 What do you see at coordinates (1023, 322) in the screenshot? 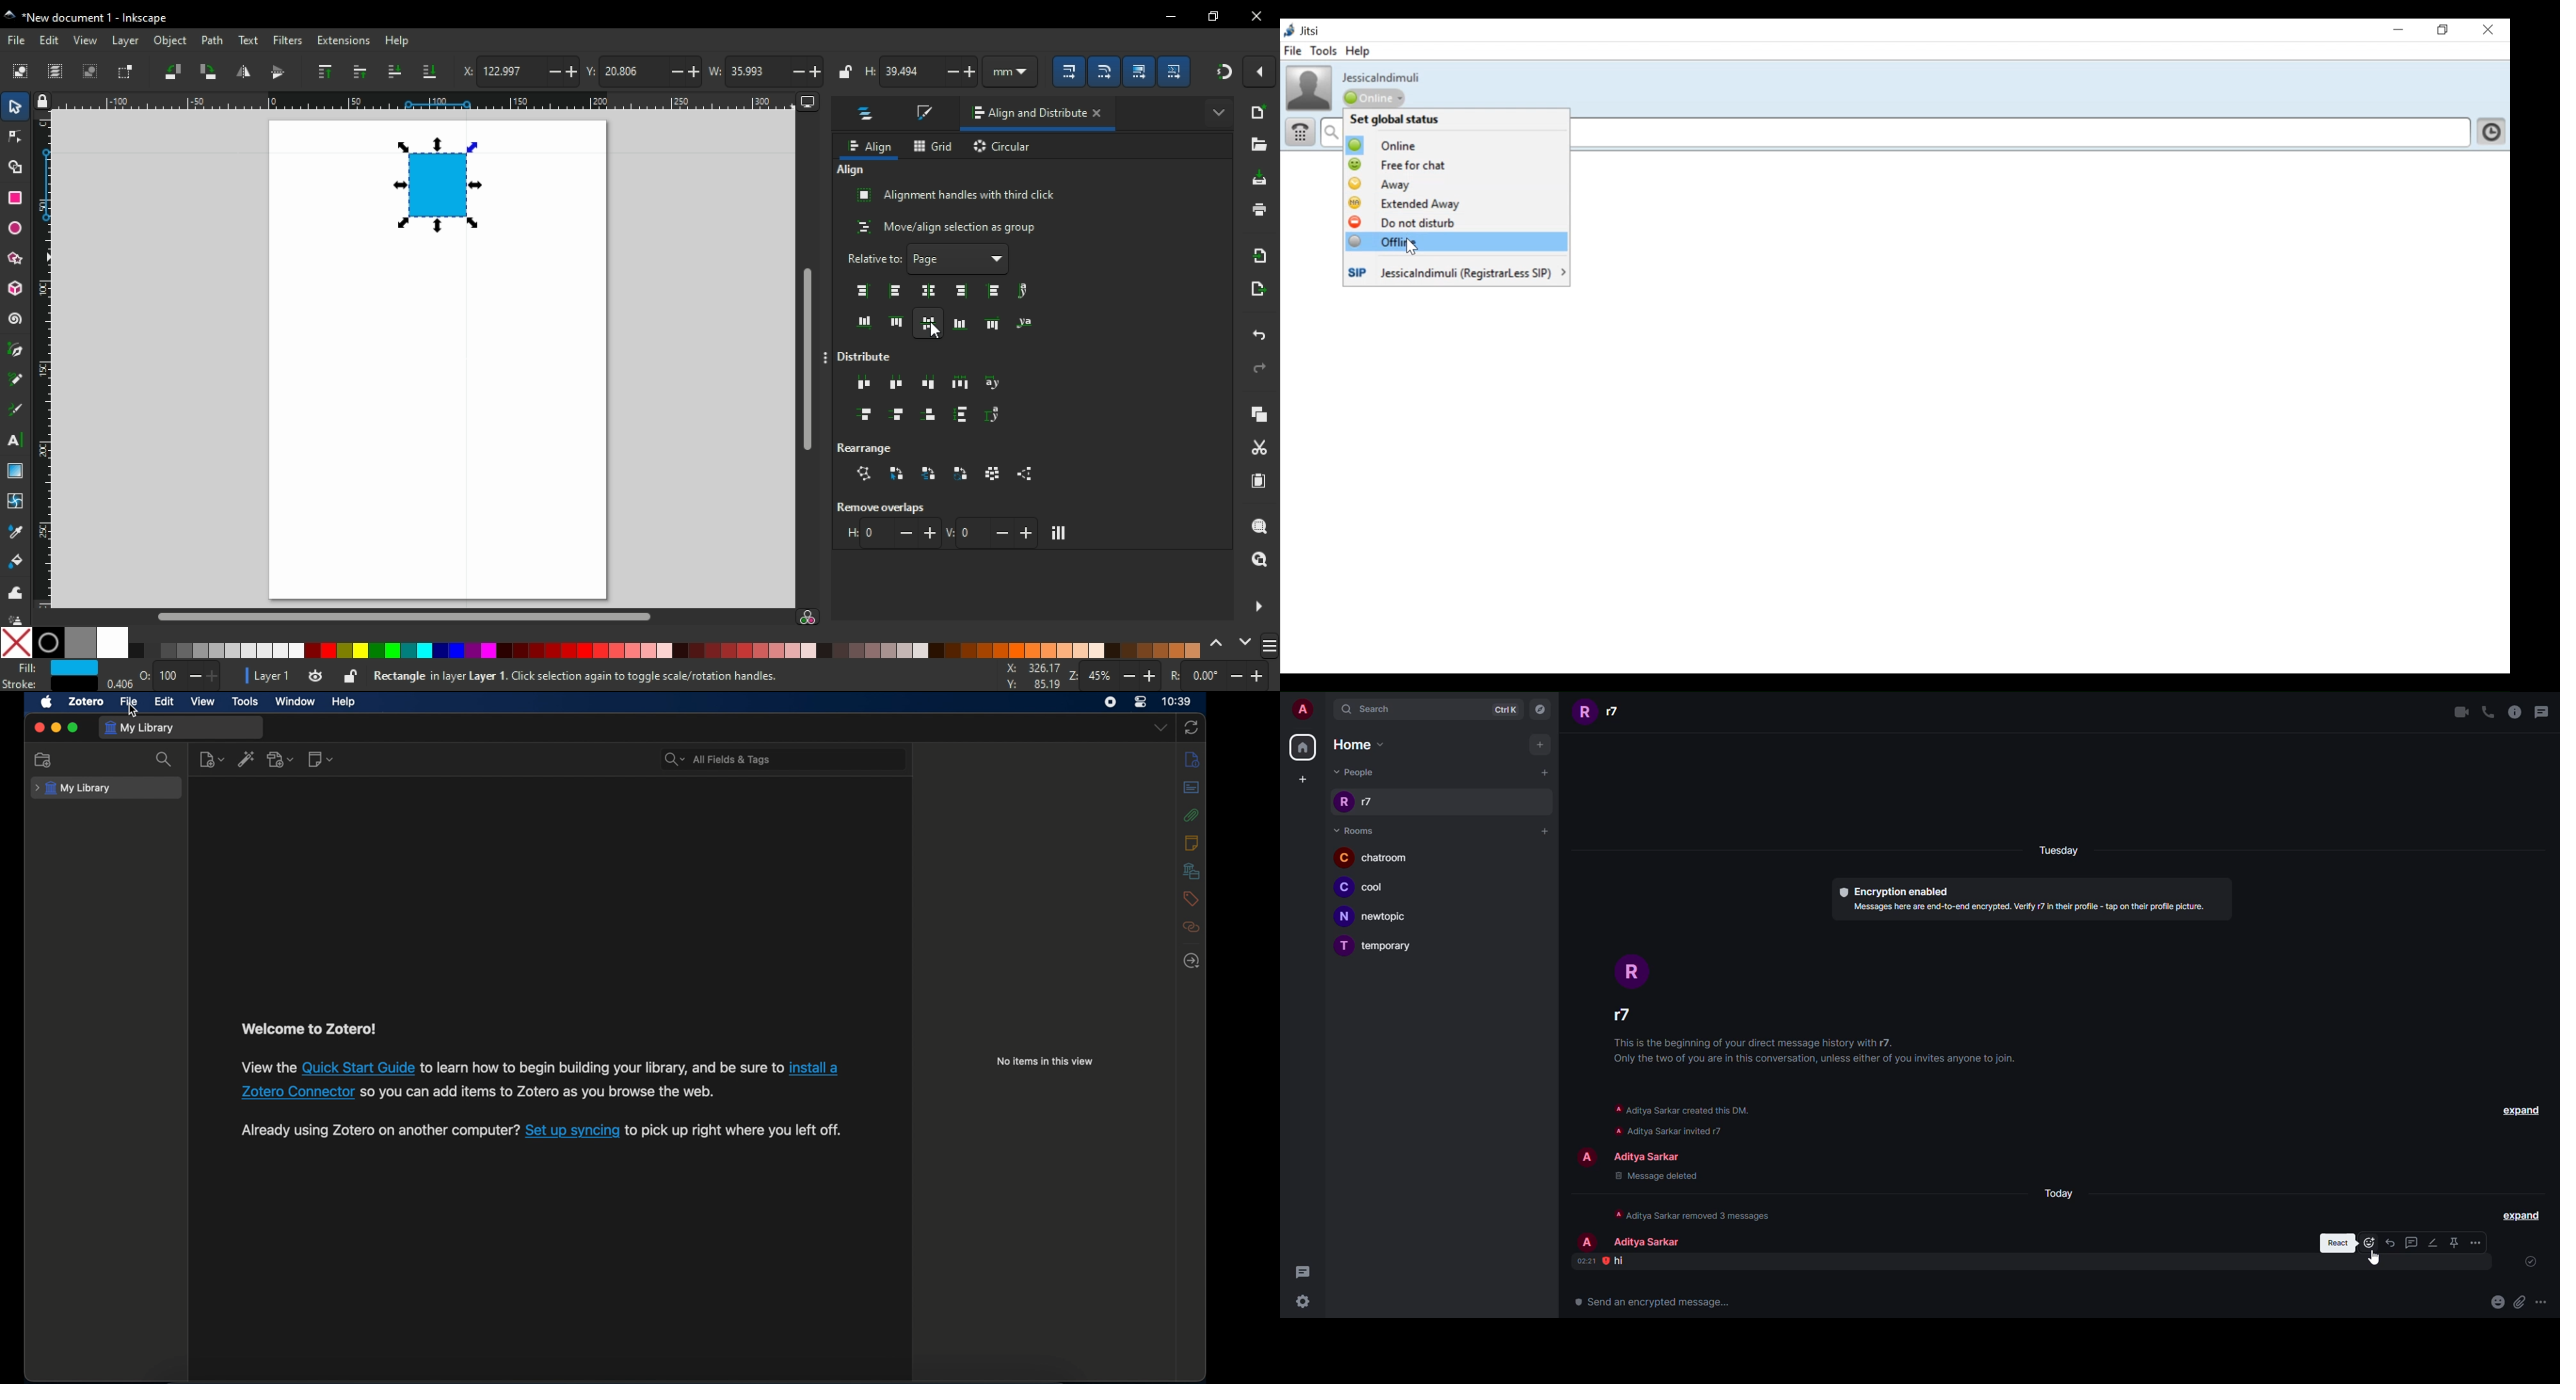
I see `align text anchors vertically` at bounding box center [1023, 322].